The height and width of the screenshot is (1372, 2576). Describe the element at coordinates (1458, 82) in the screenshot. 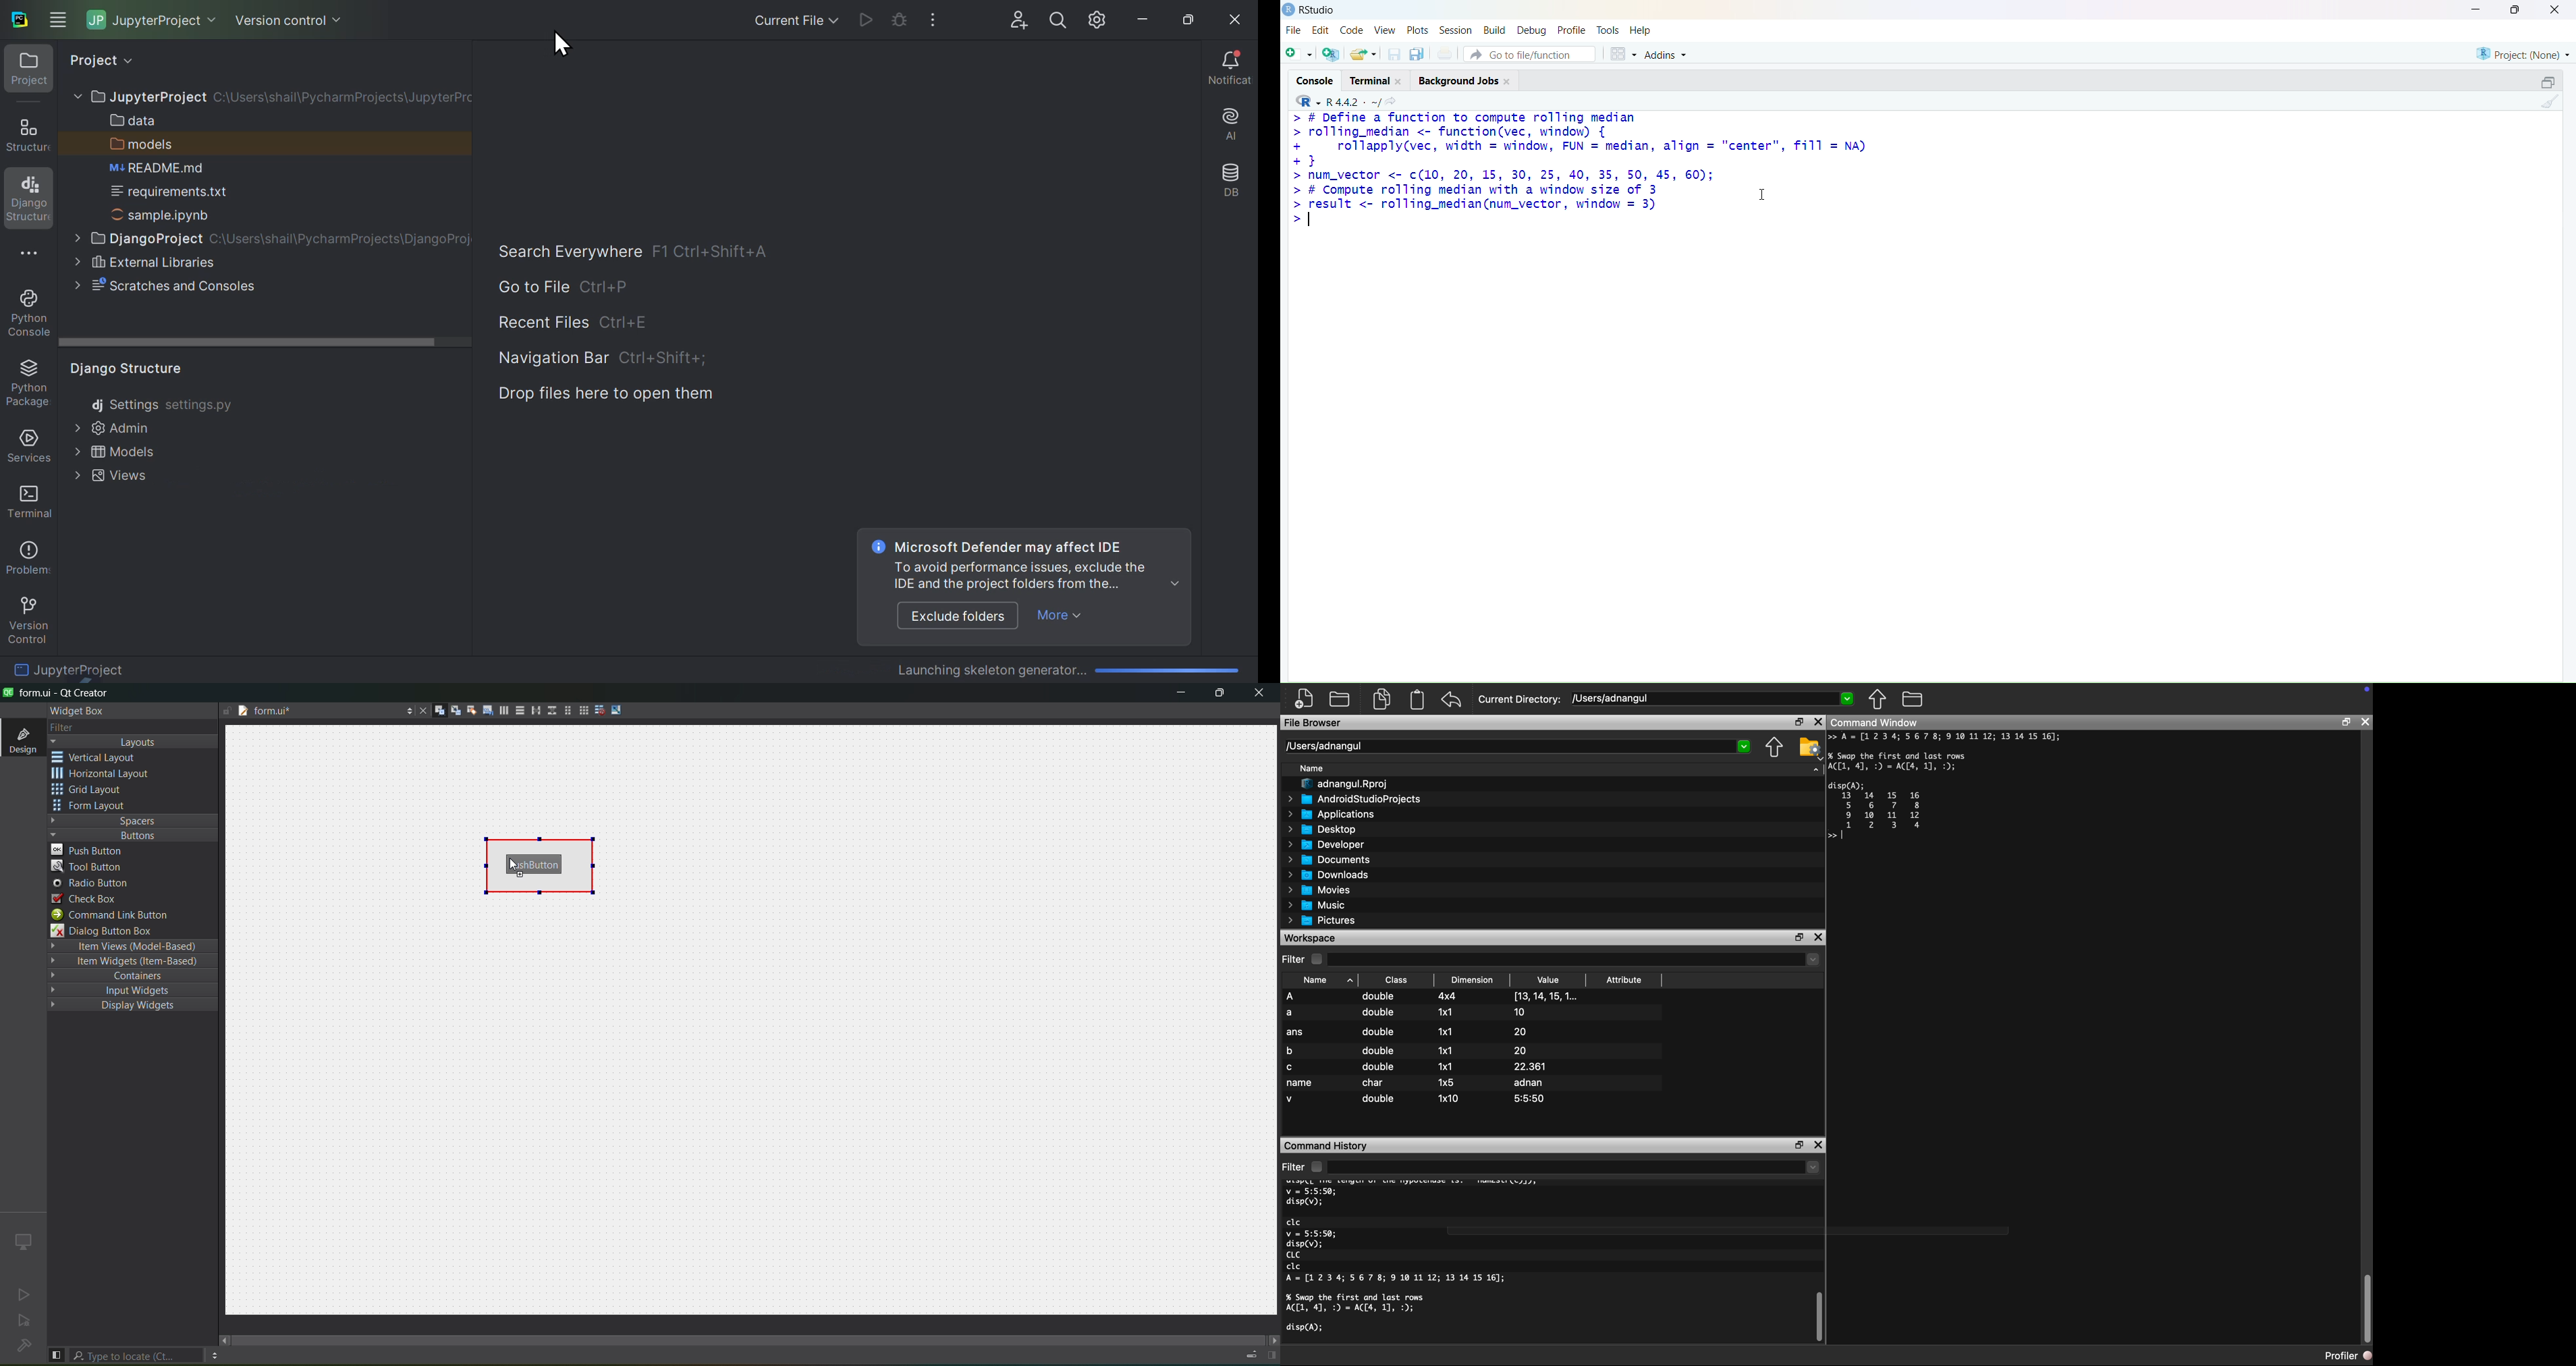

I see `background jobs` at that location.